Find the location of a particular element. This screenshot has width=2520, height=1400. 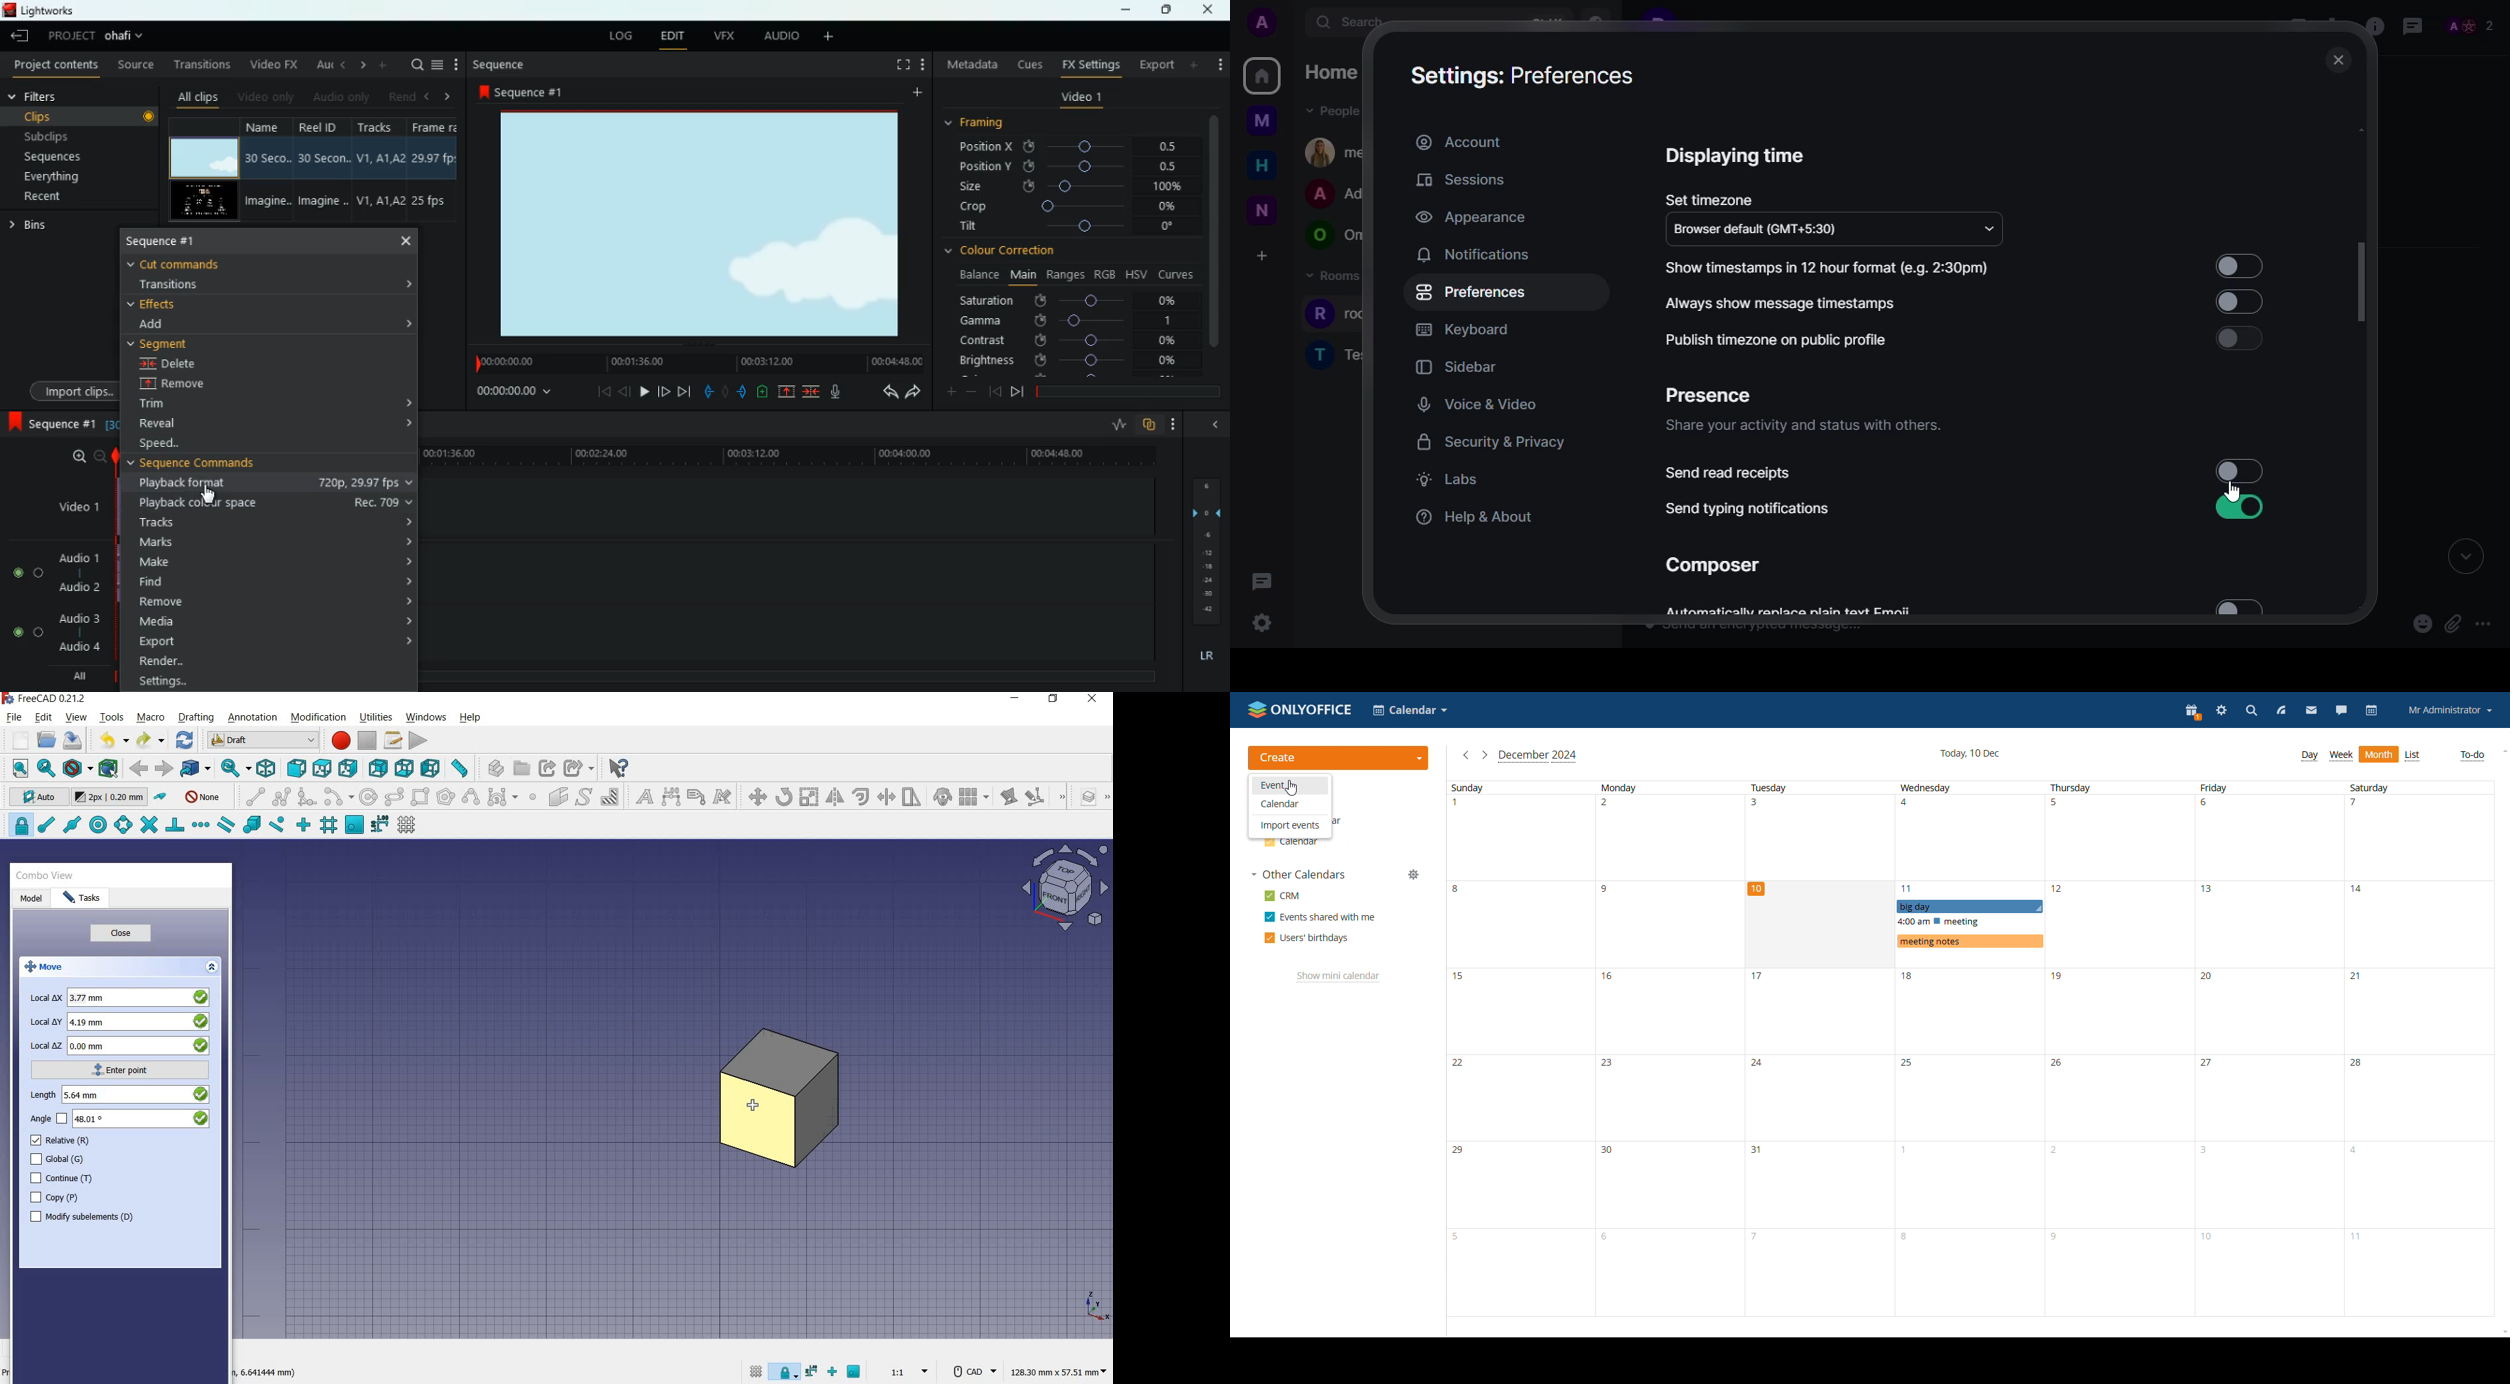

make link is located at coordinates (548, 768).